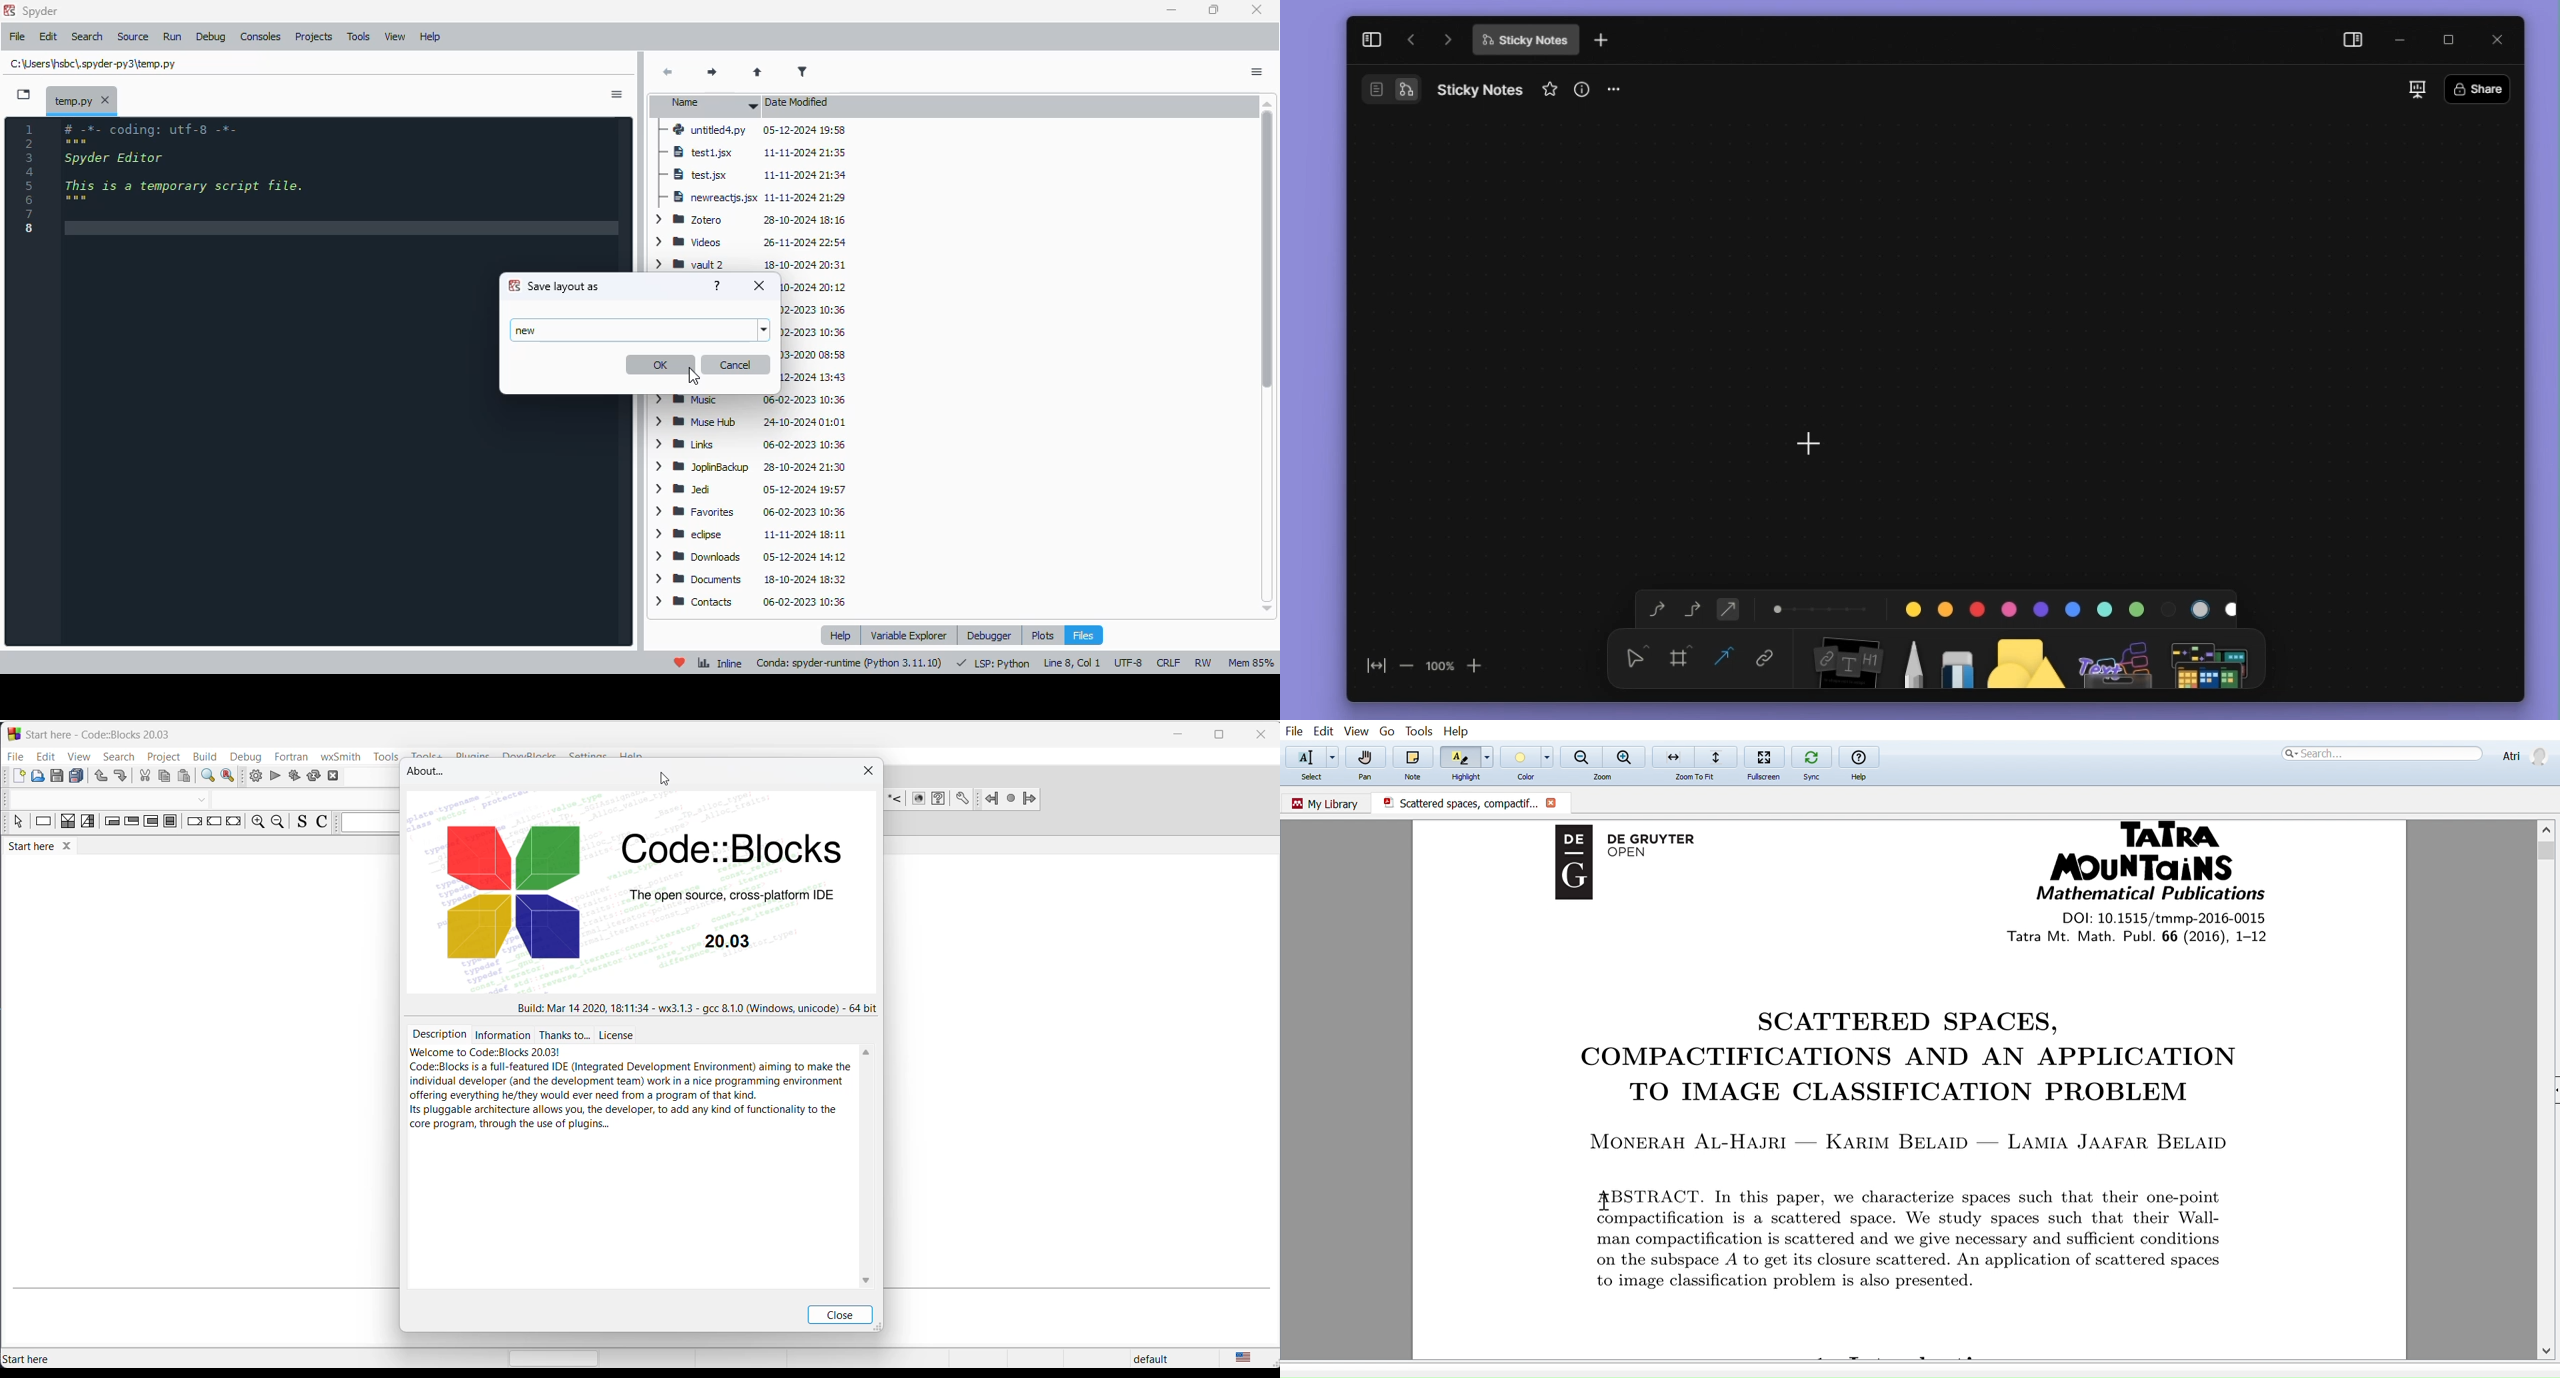  Describe the element at coordinates (1913, 1141) in the screenshot. I see `MONERAH AL-HAJRI — KARIM BELAID — LAMIA JAAFAR BELAID` at that location.